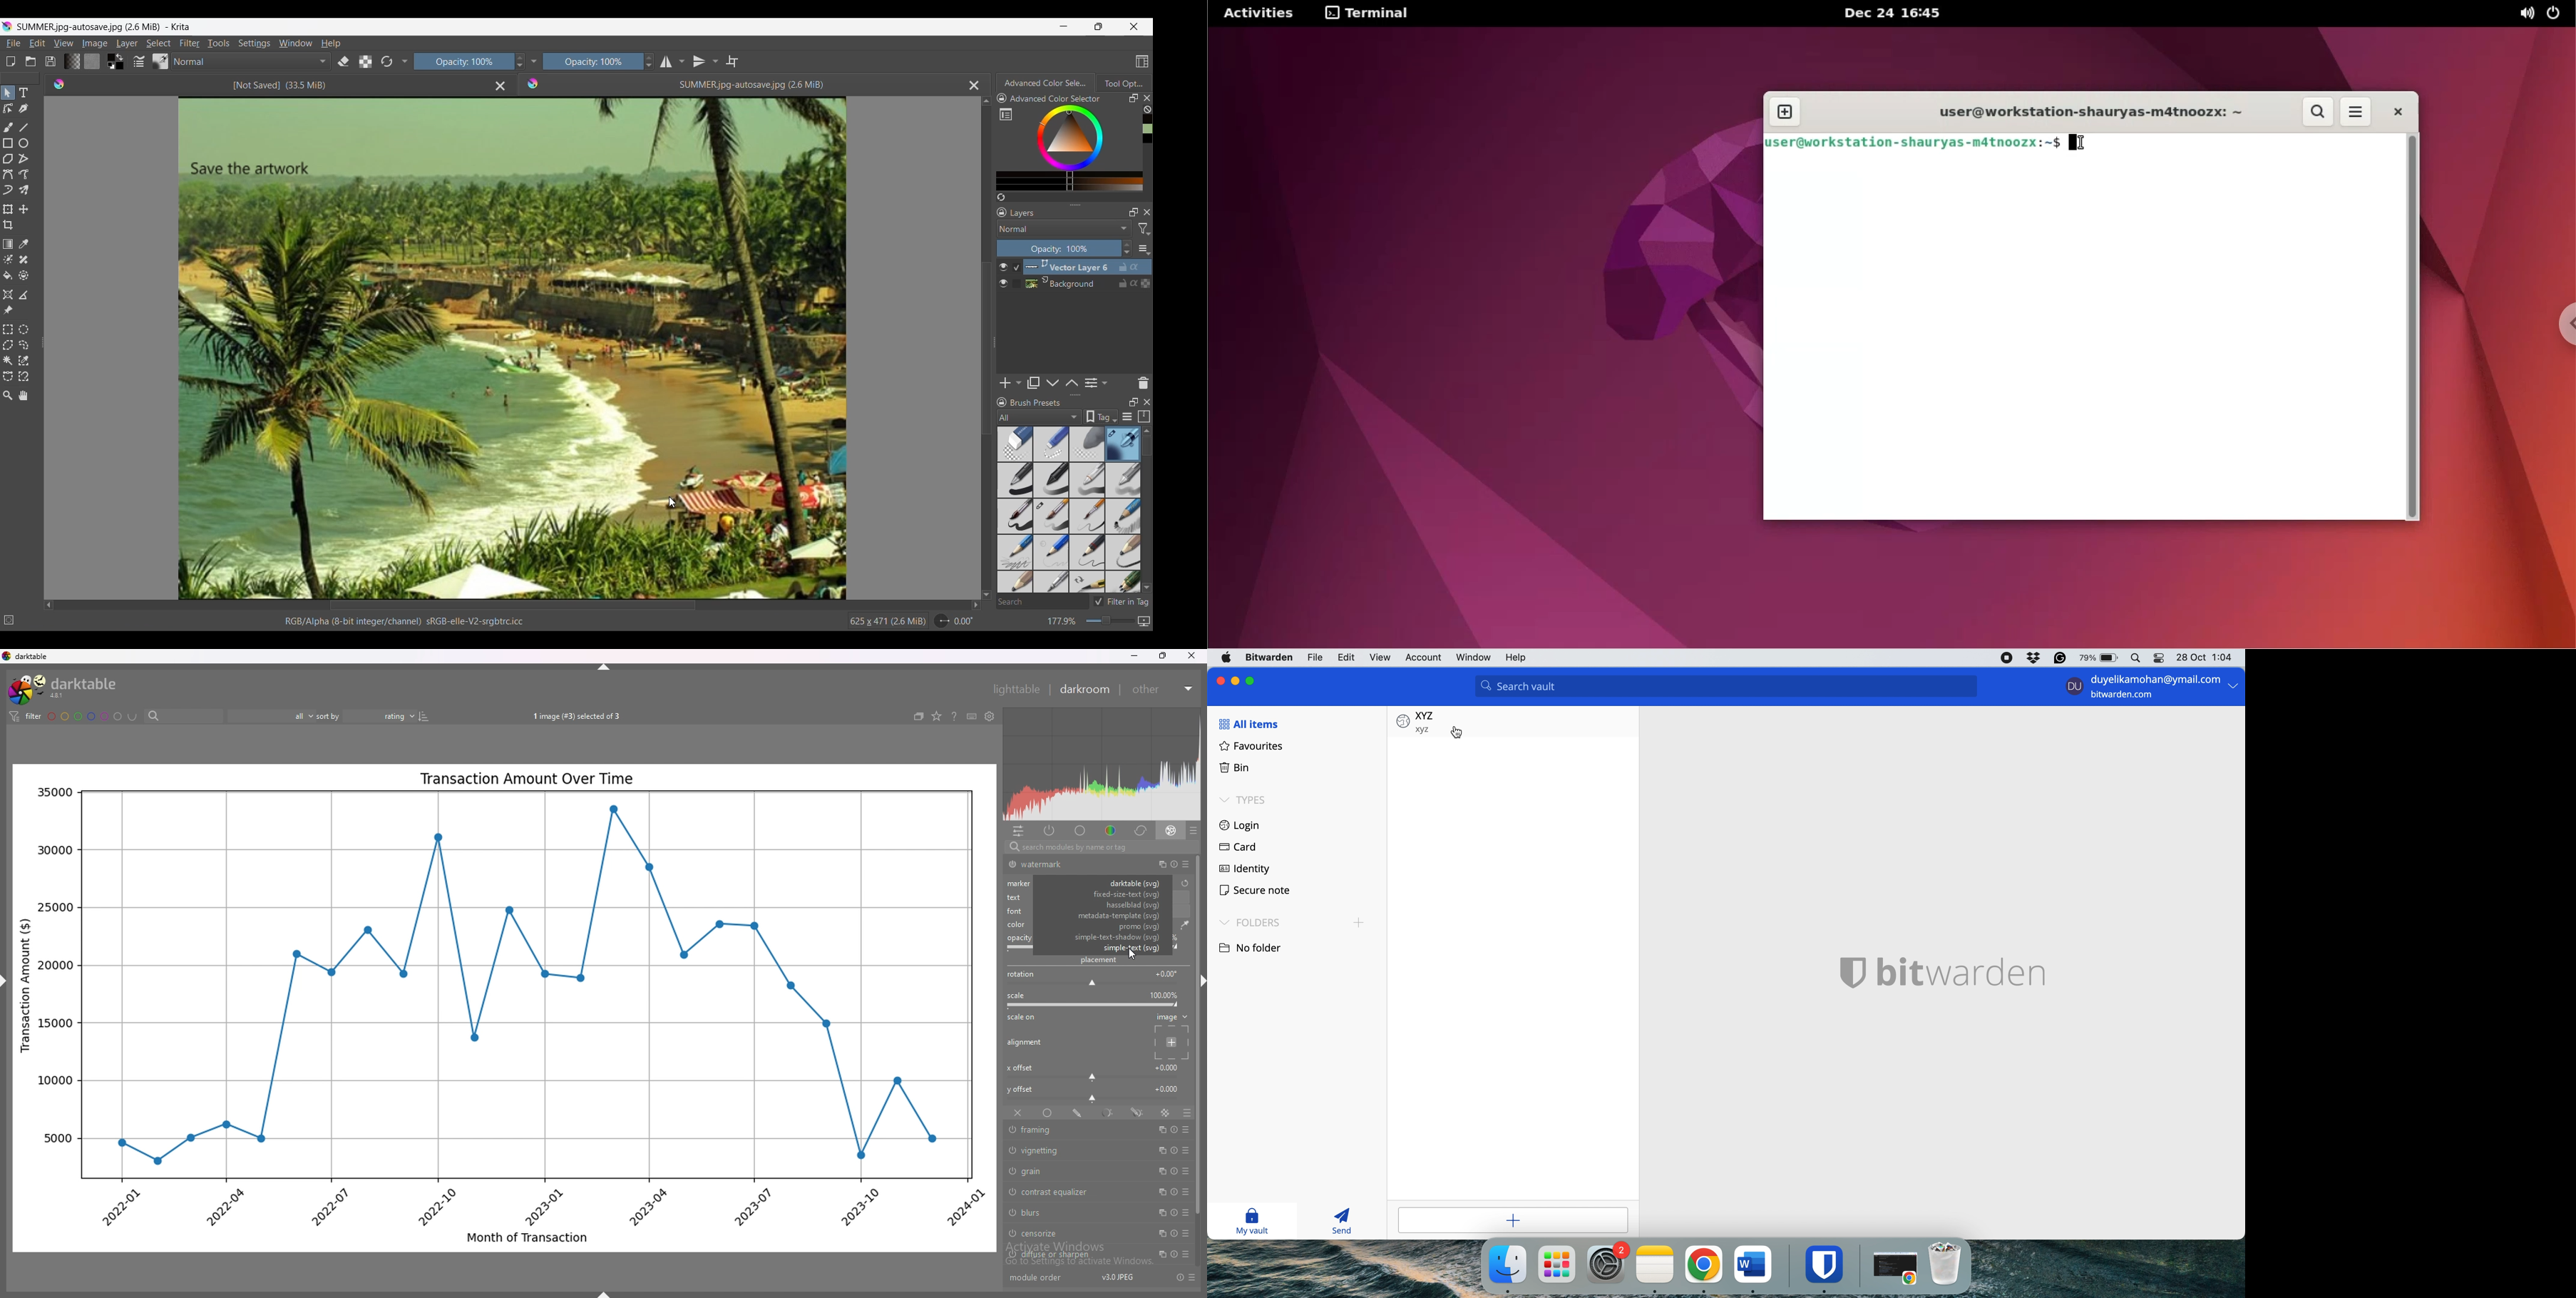 Image resolution: width=2576 pixels, height=1316 pixels. I want to click on Magnetic curve selection tool, so click(23, 376).